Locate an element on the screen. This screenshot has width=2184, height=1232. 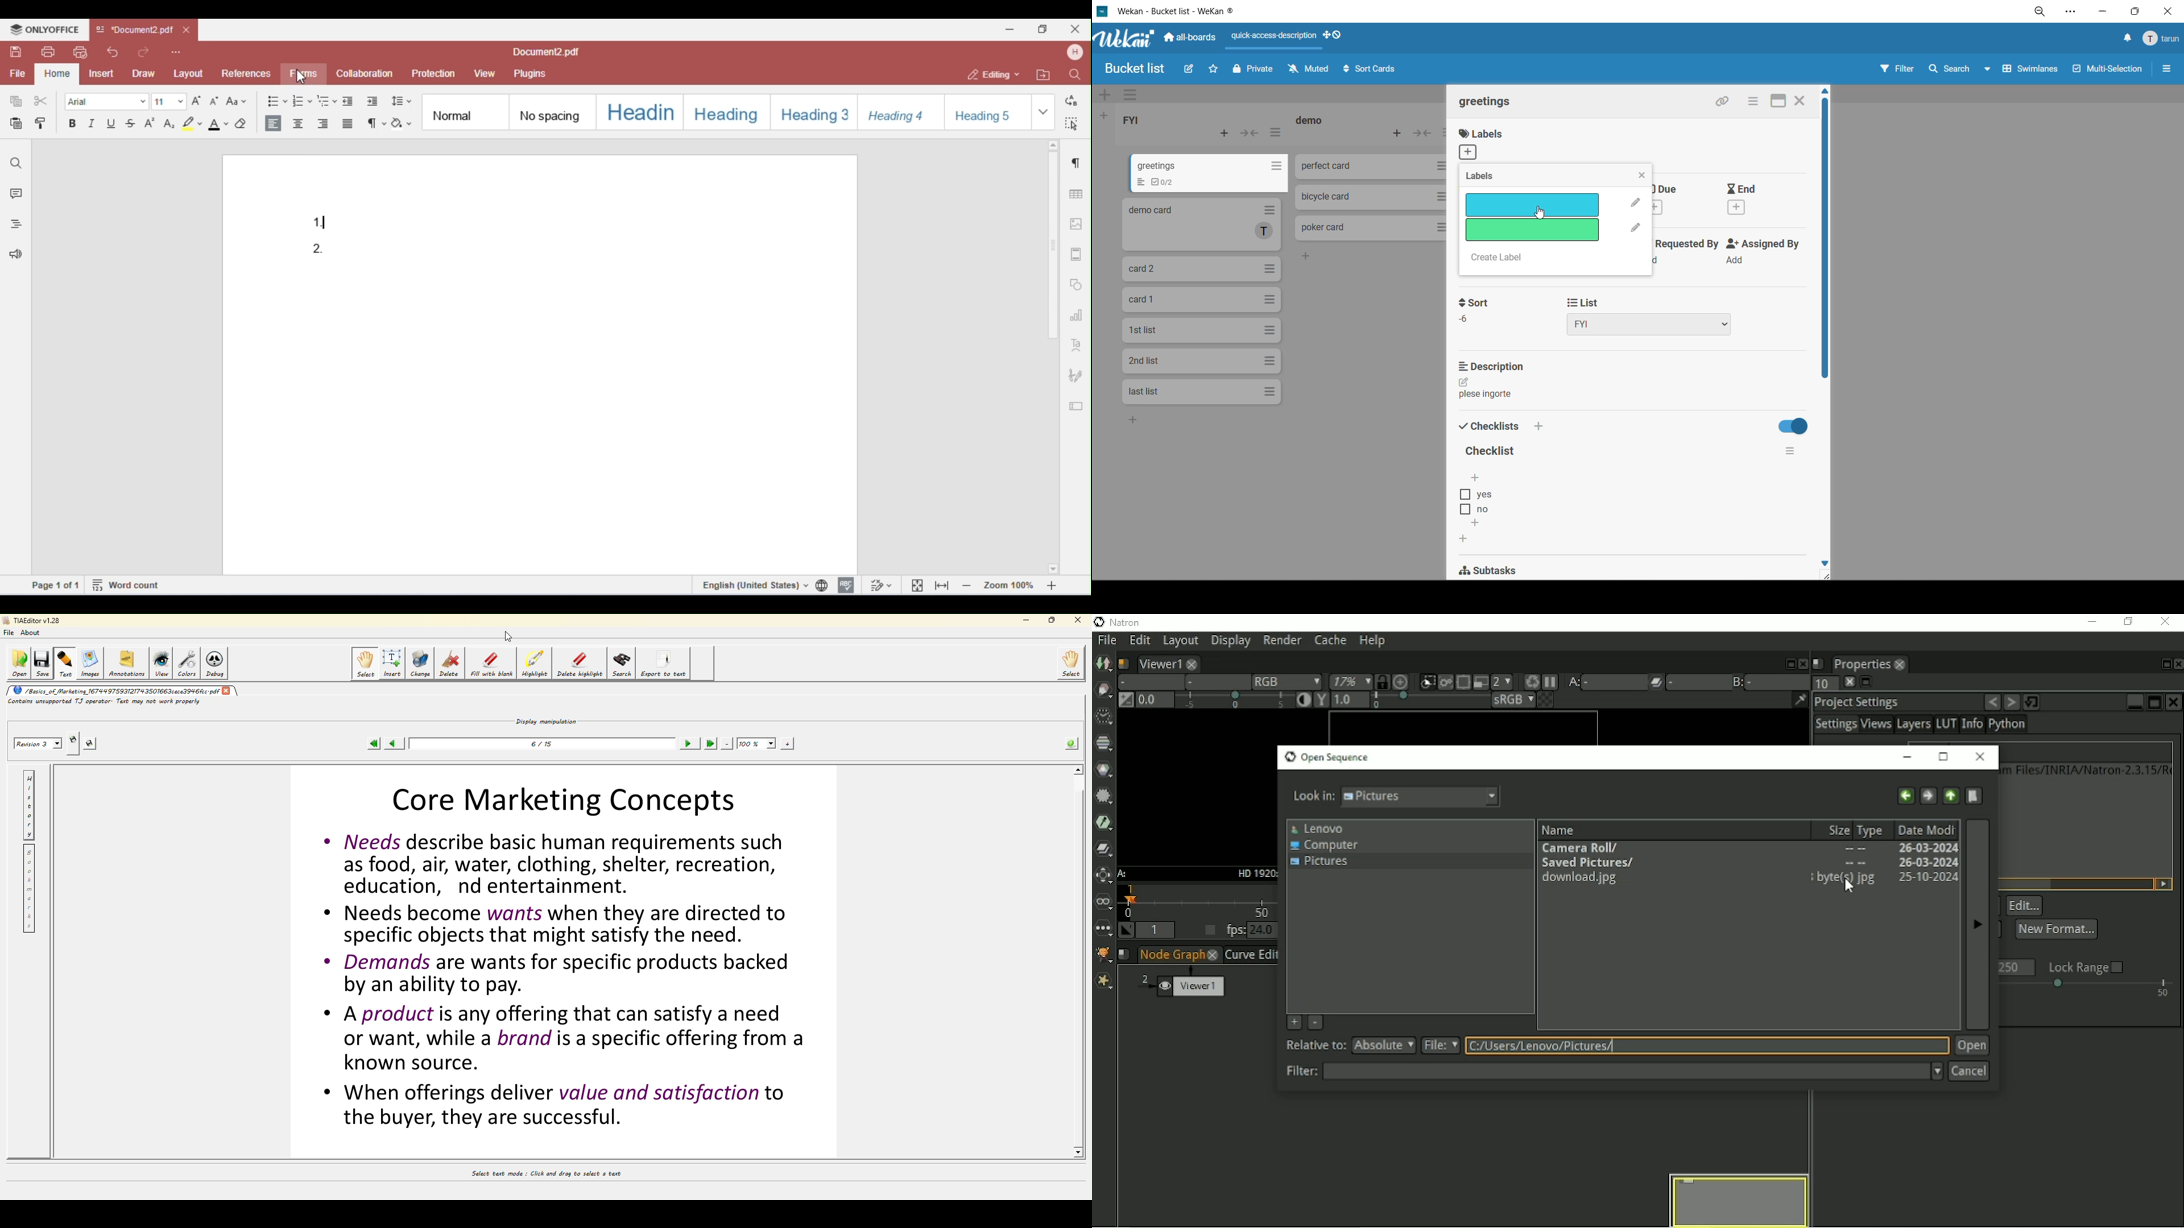
edit label is located at coordinates (1636, 229).